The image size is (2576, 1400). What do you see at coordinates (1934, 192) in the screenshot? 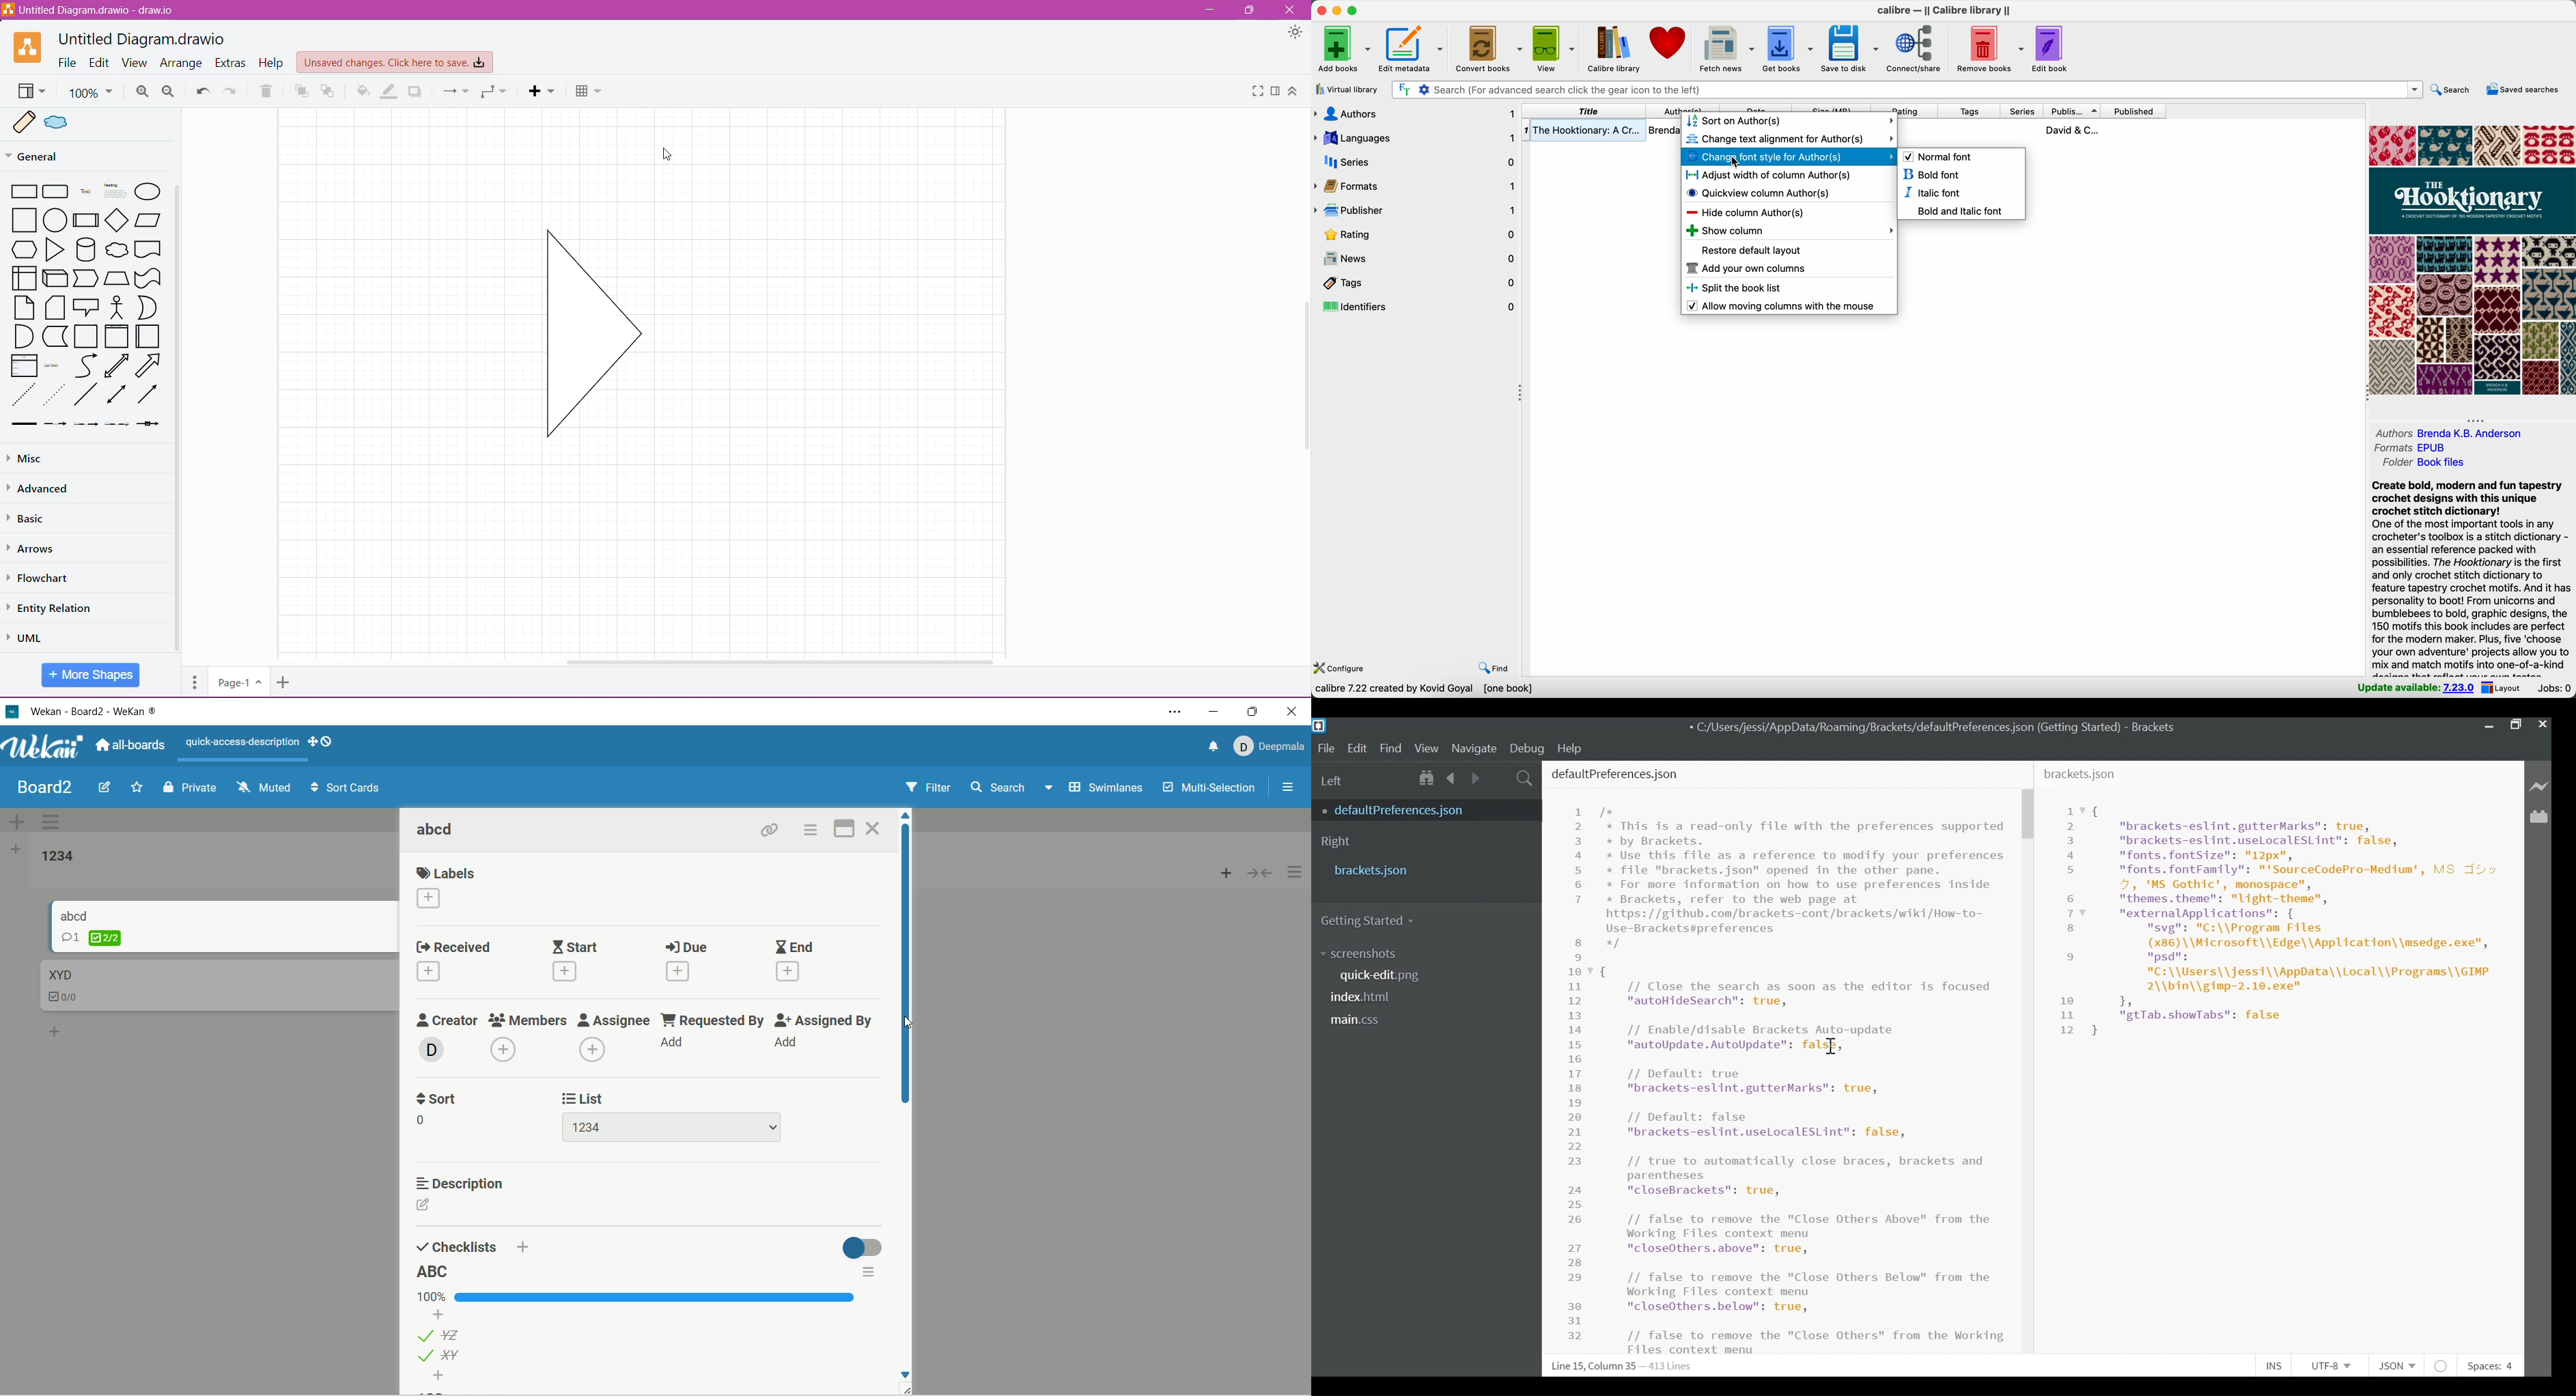
I see `italic font` at bounding box center [1934, 192].